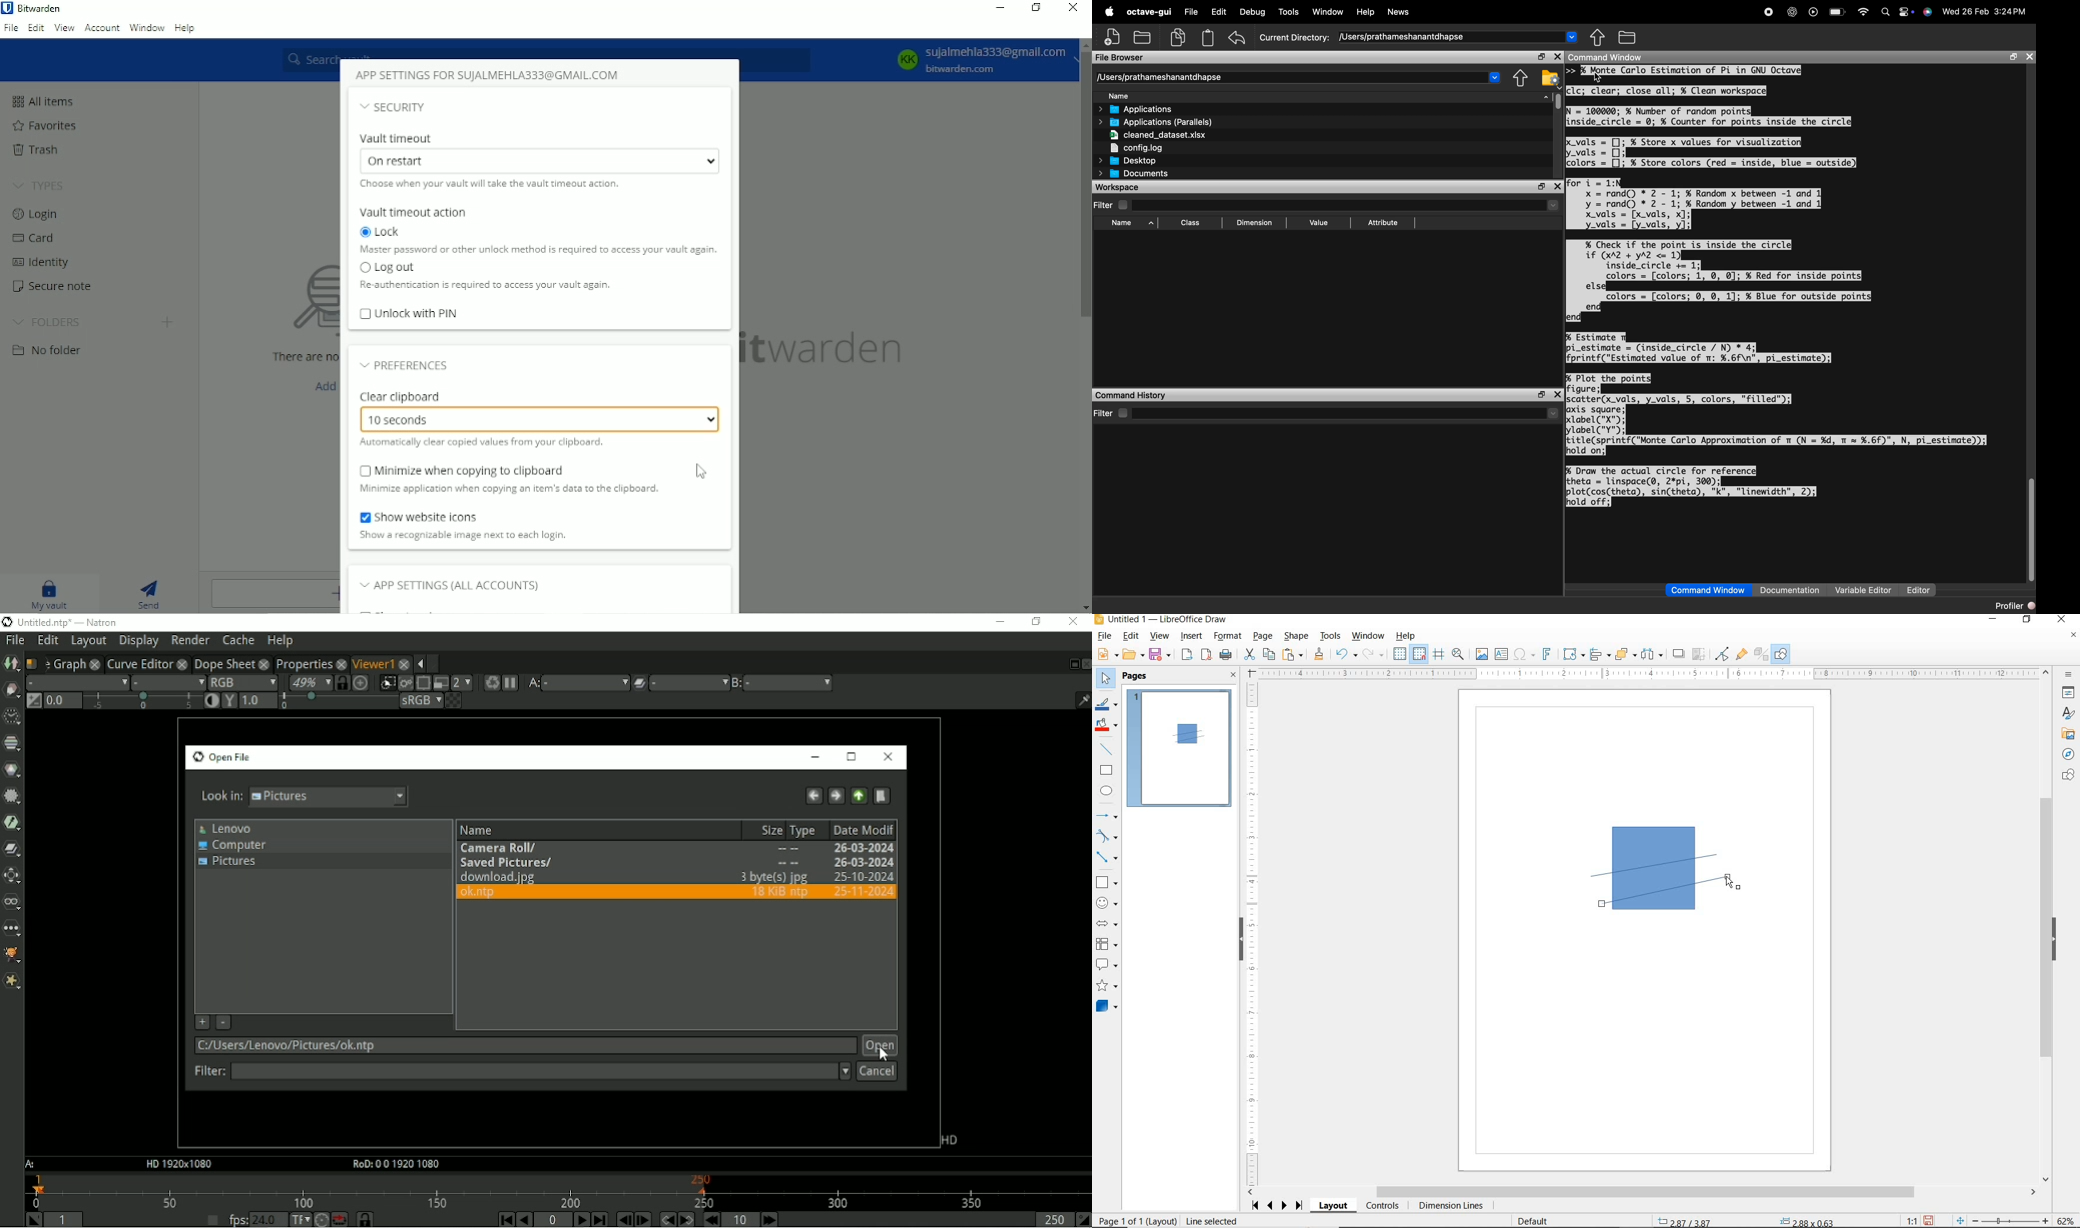 This screenshot has width=2100, height=1232. Describe the element at coordinates (1001, 7) in the screenshot. I see `Minimize` at that location.